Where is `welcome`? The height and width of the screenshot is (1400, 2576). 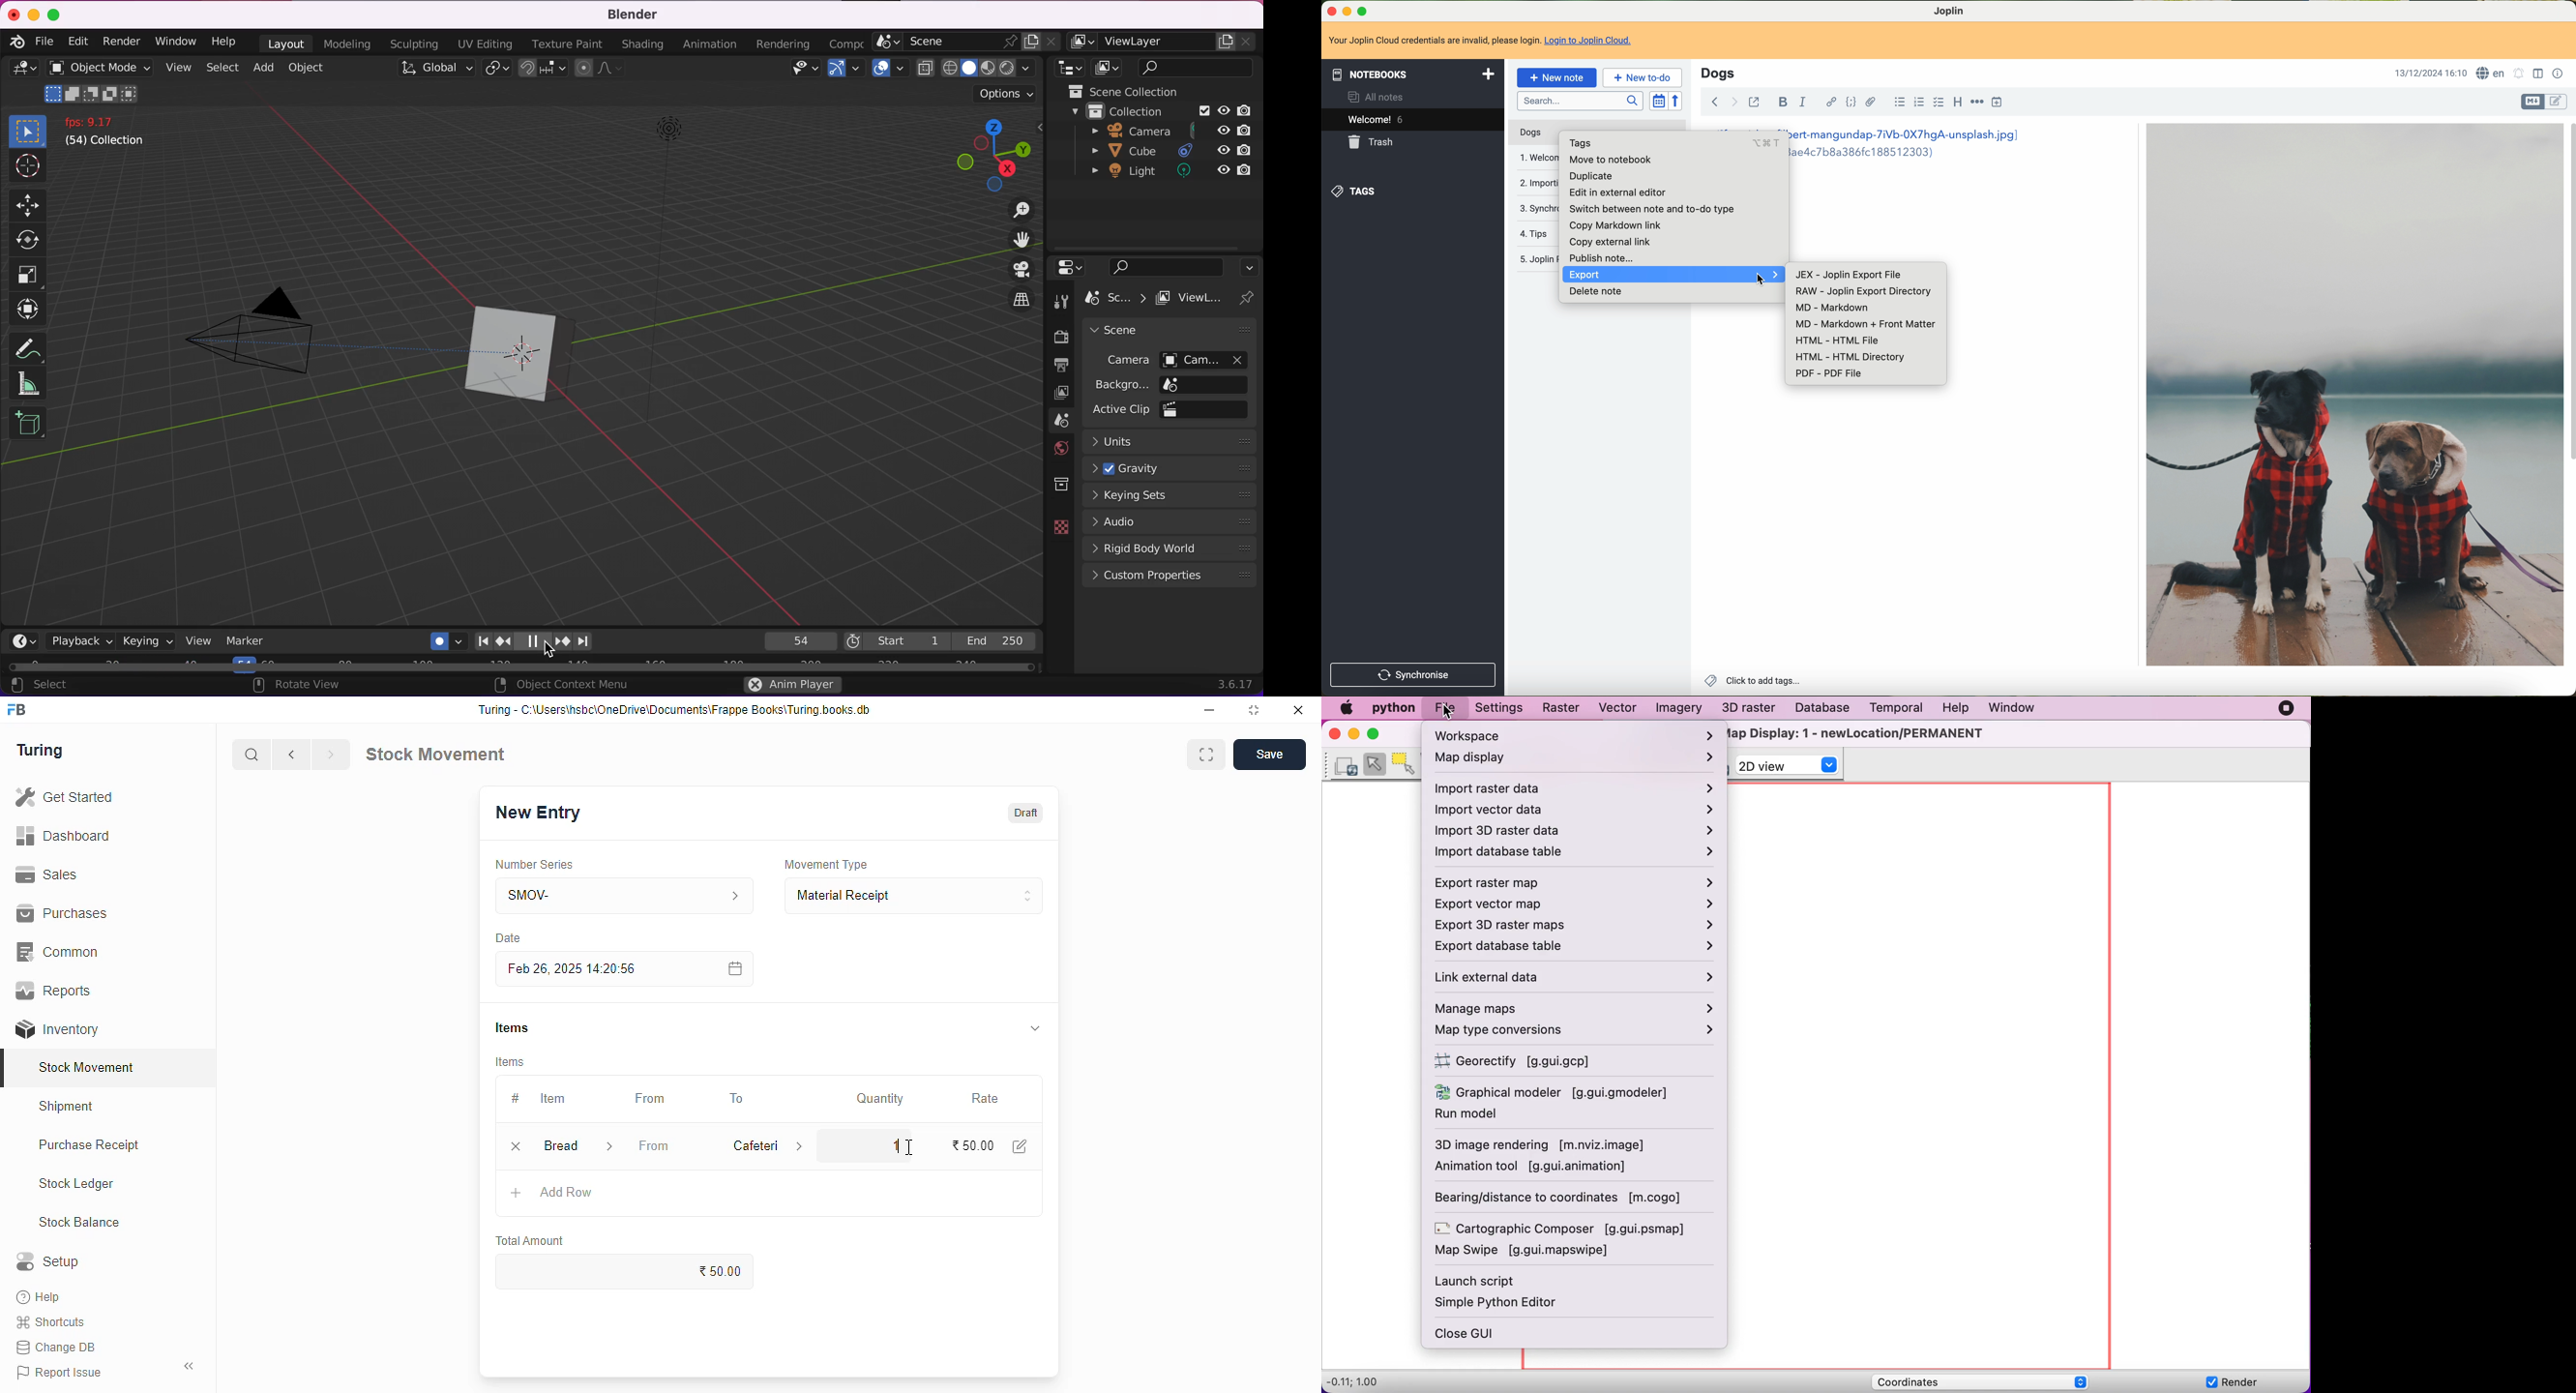
welcome is located at coordinates (1413, 121).